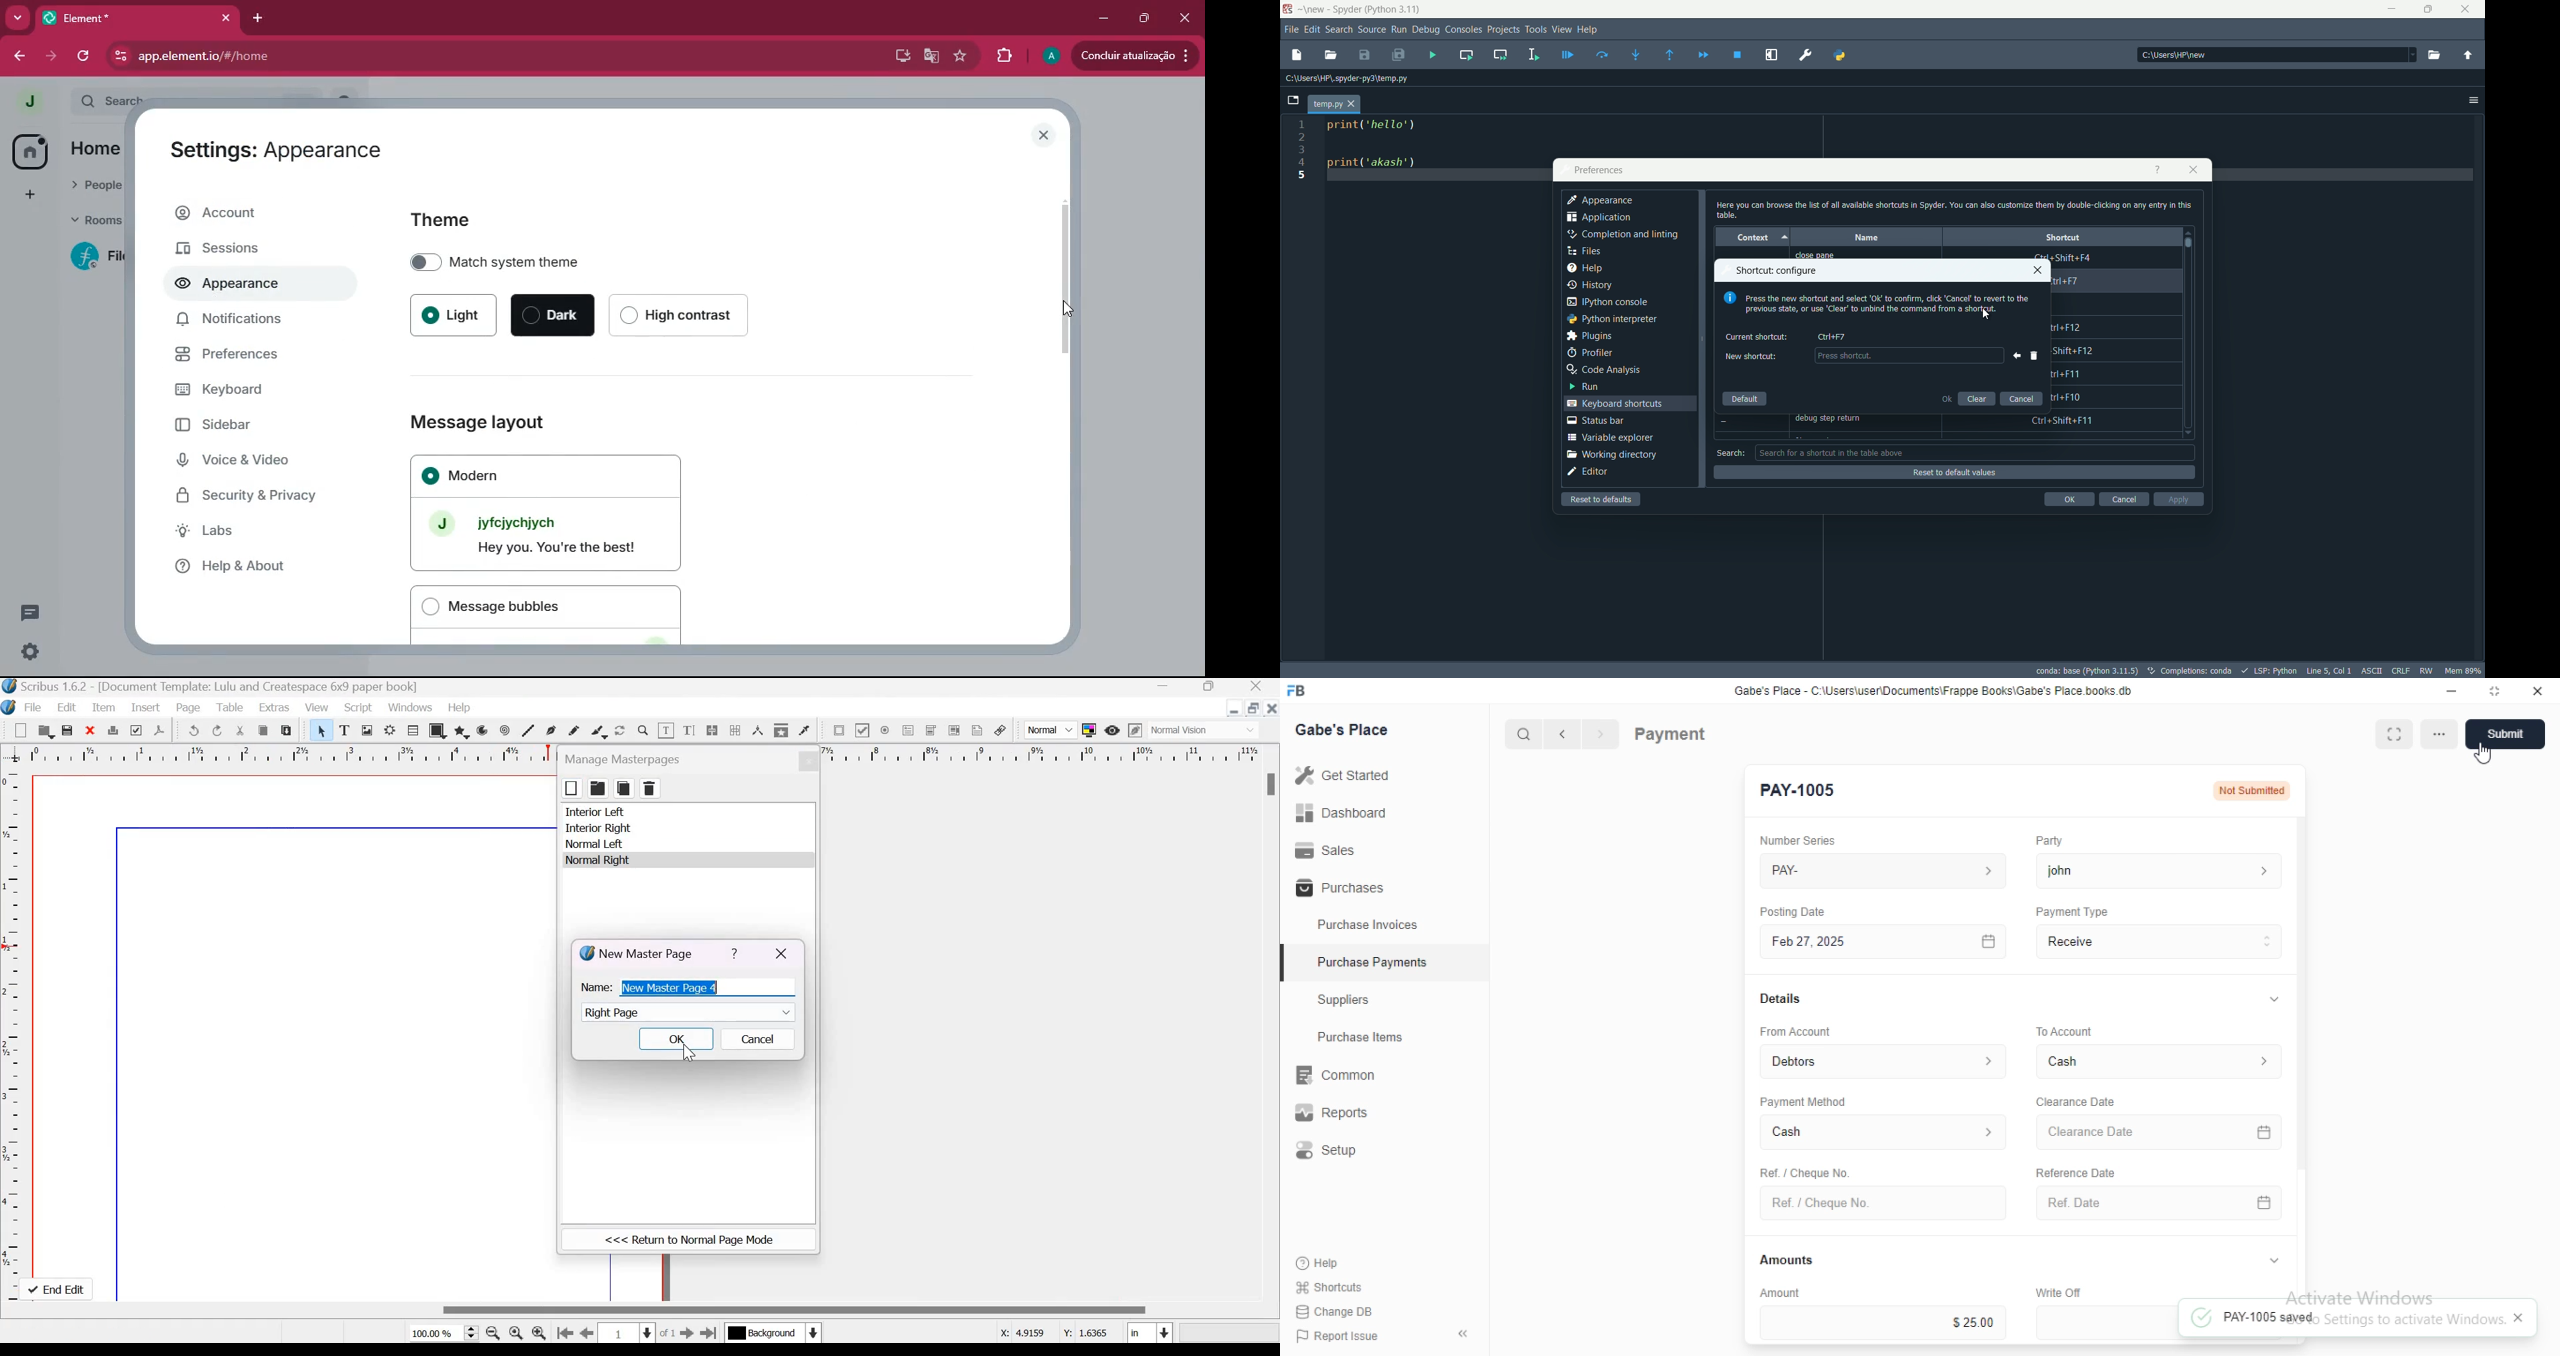  I want to click on of 1, so click(667, 1333).